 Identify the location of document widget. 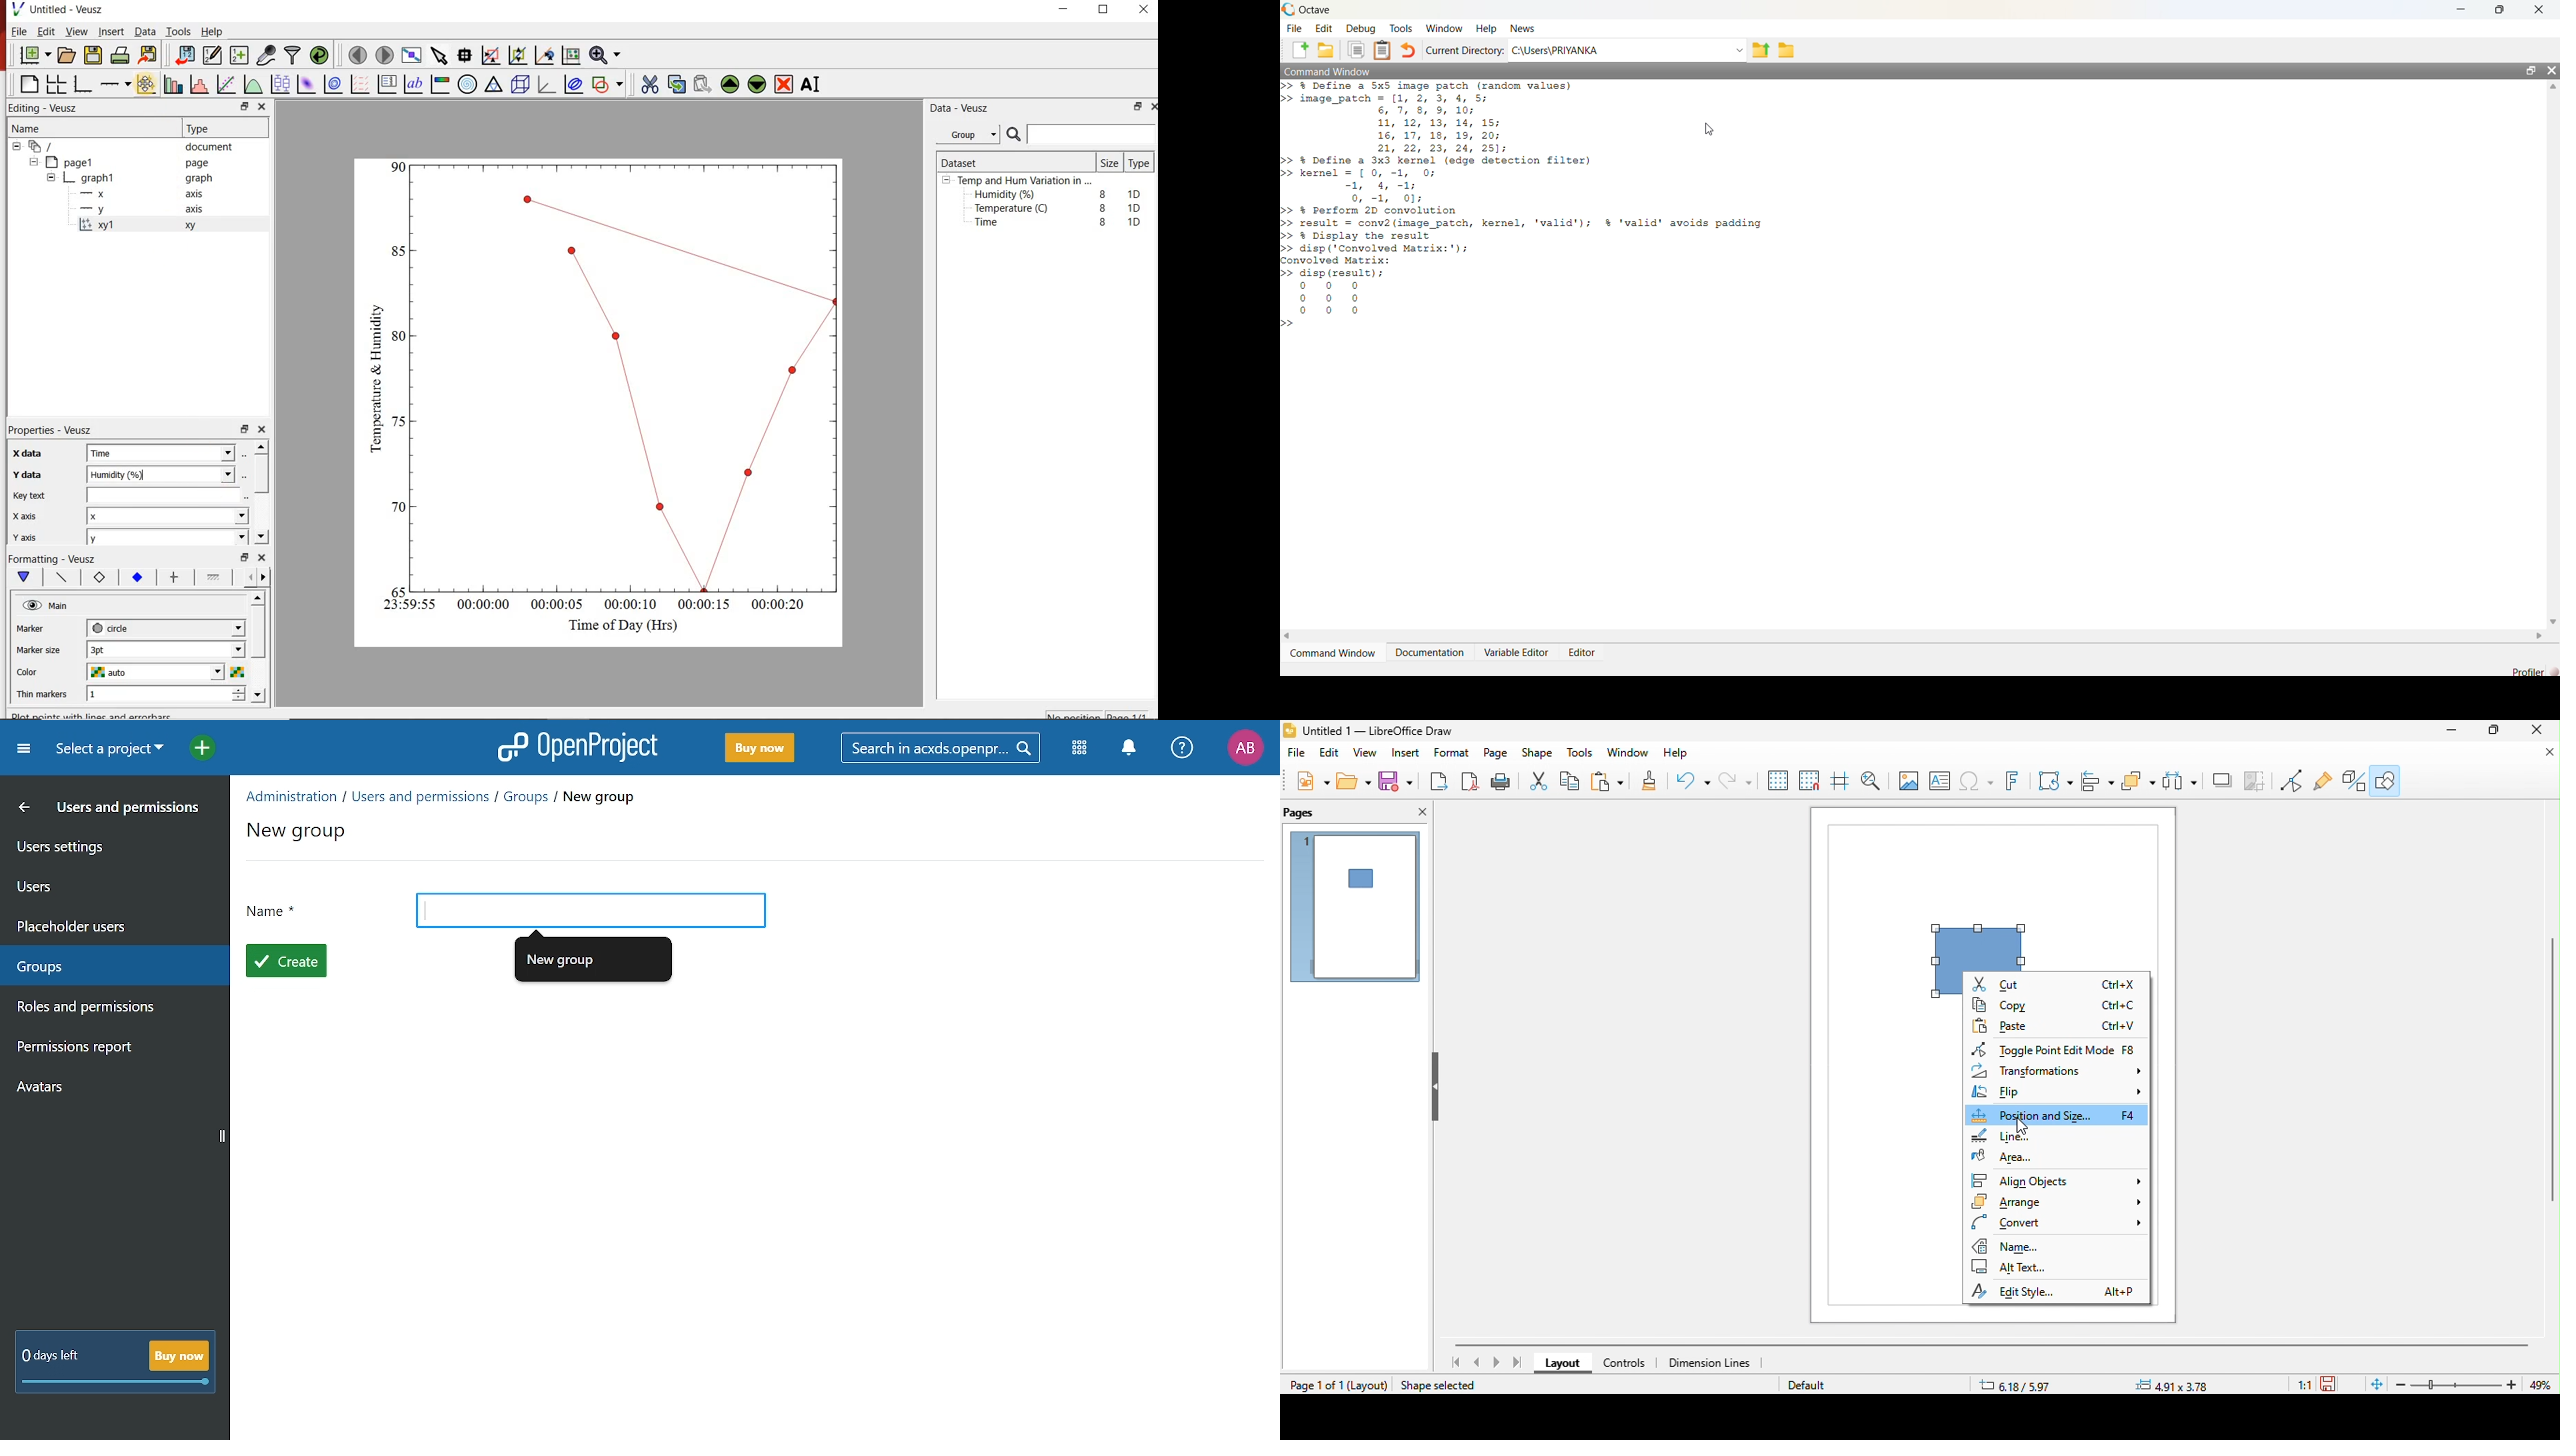
(49, 147).